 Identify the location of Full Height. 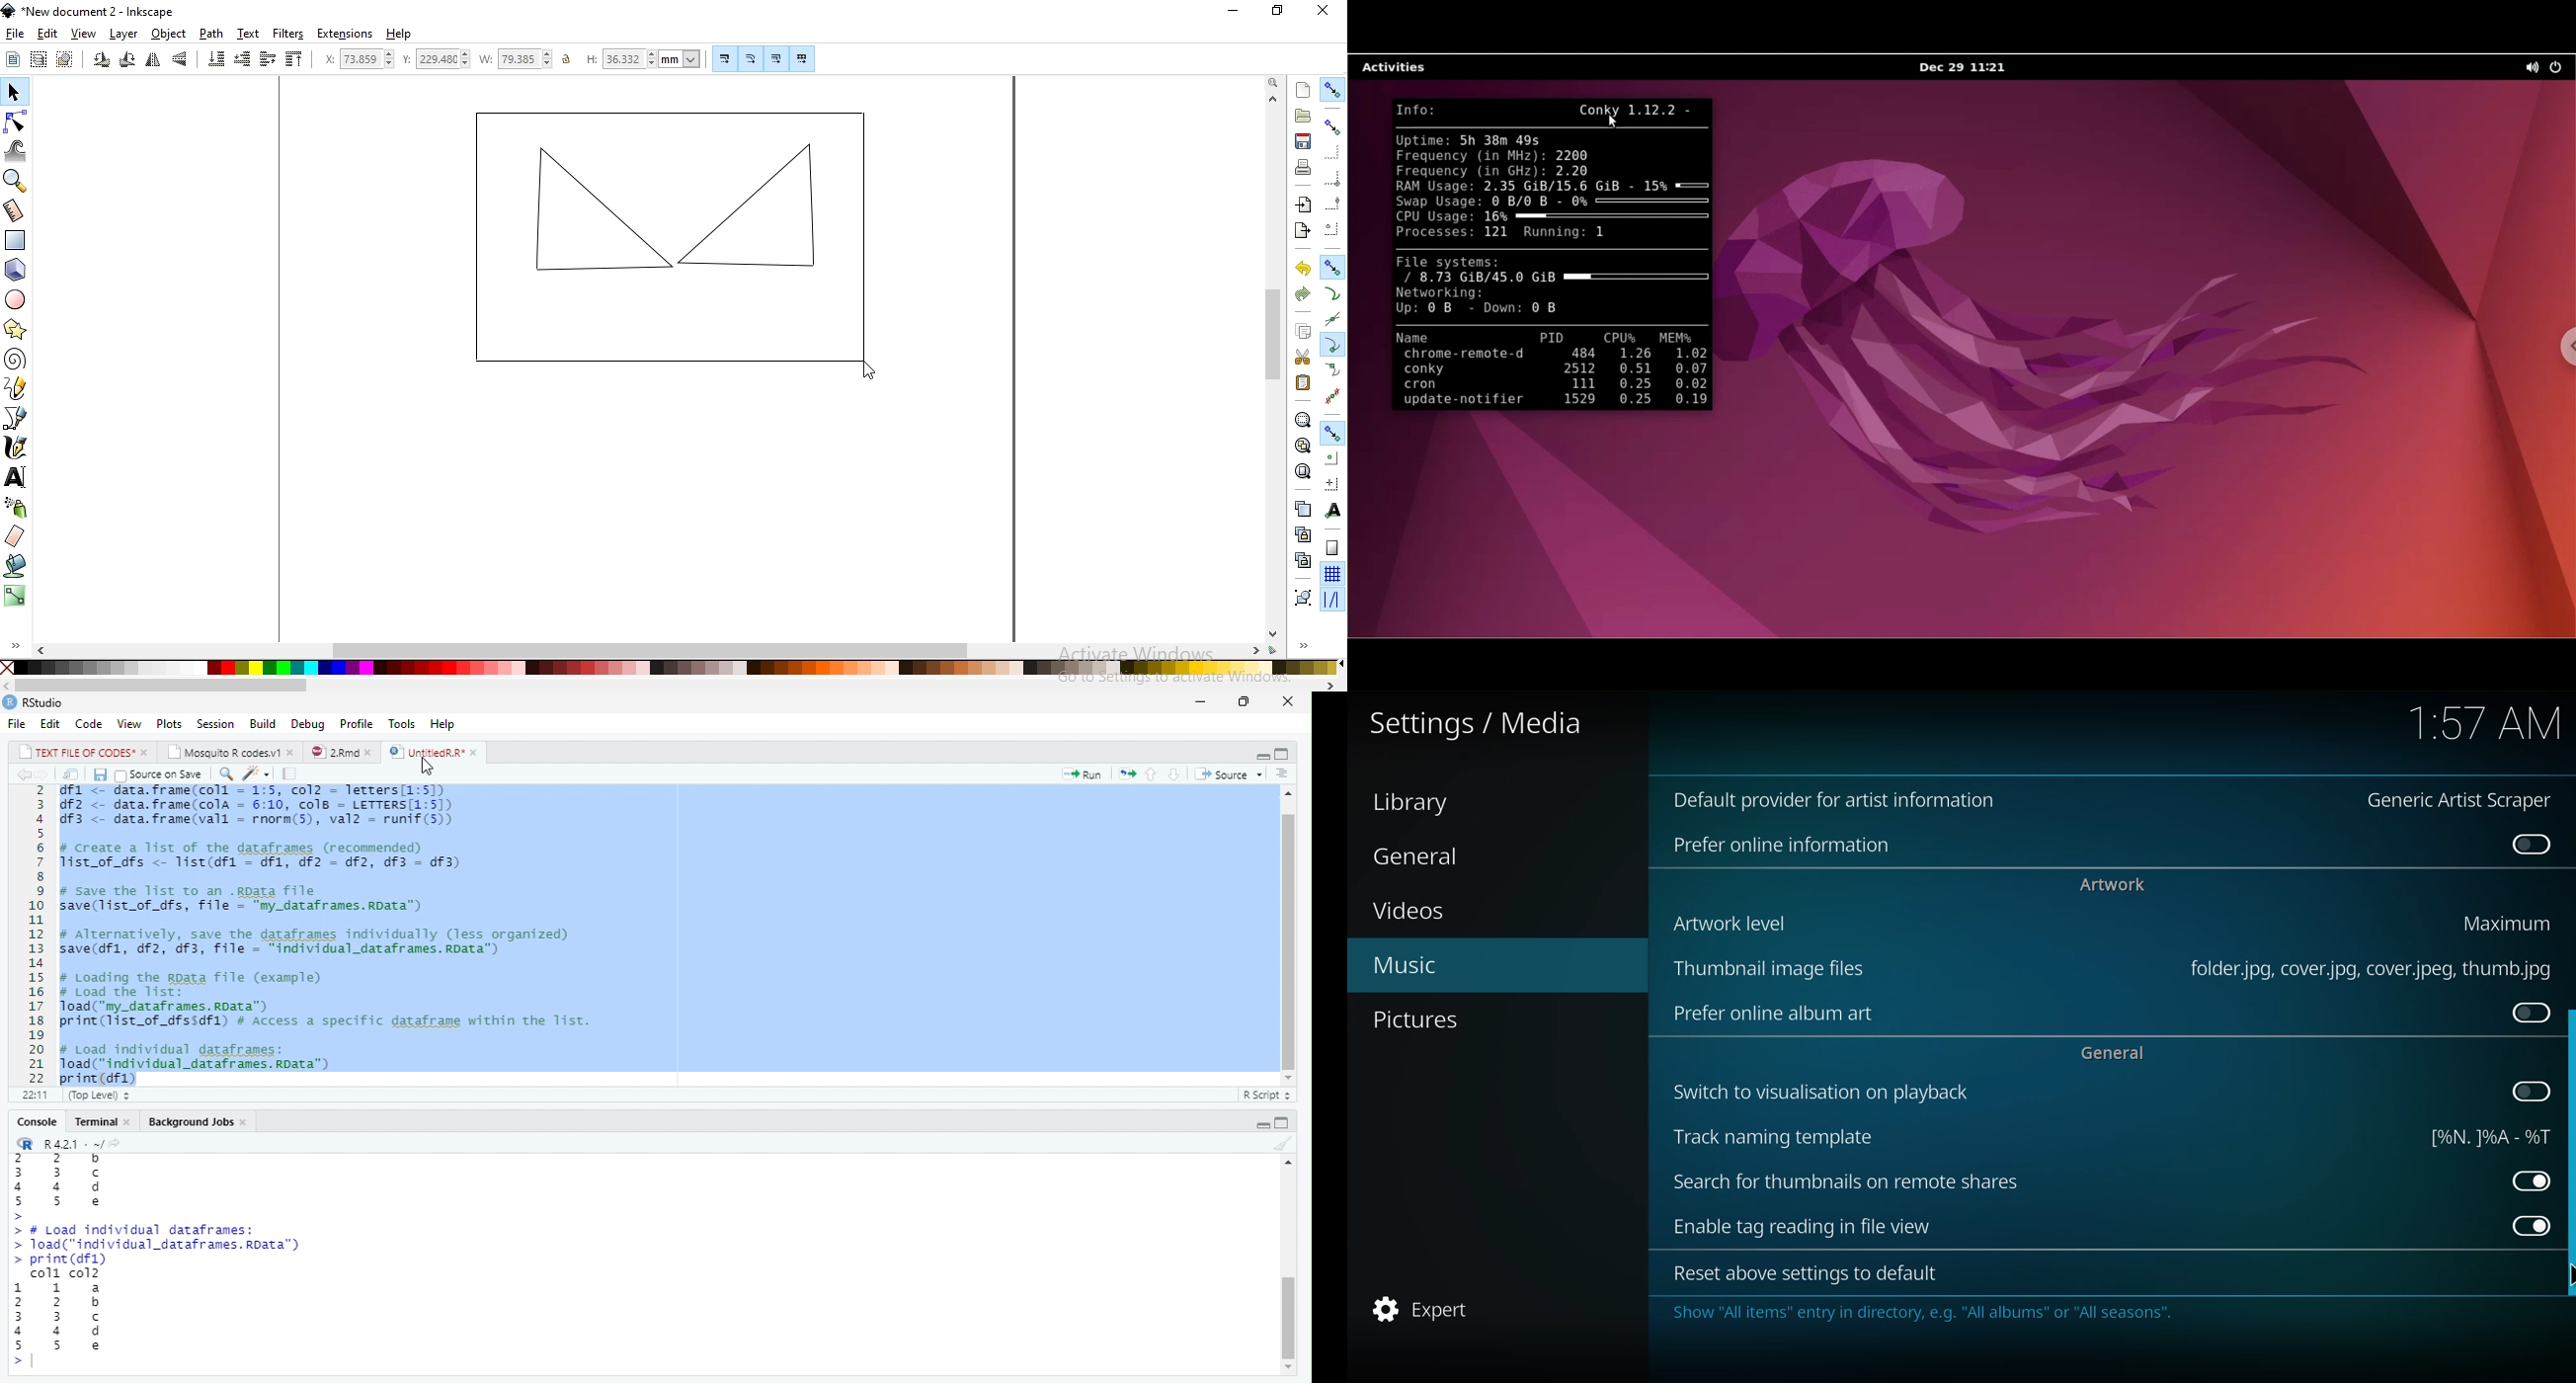
(1285, 753).